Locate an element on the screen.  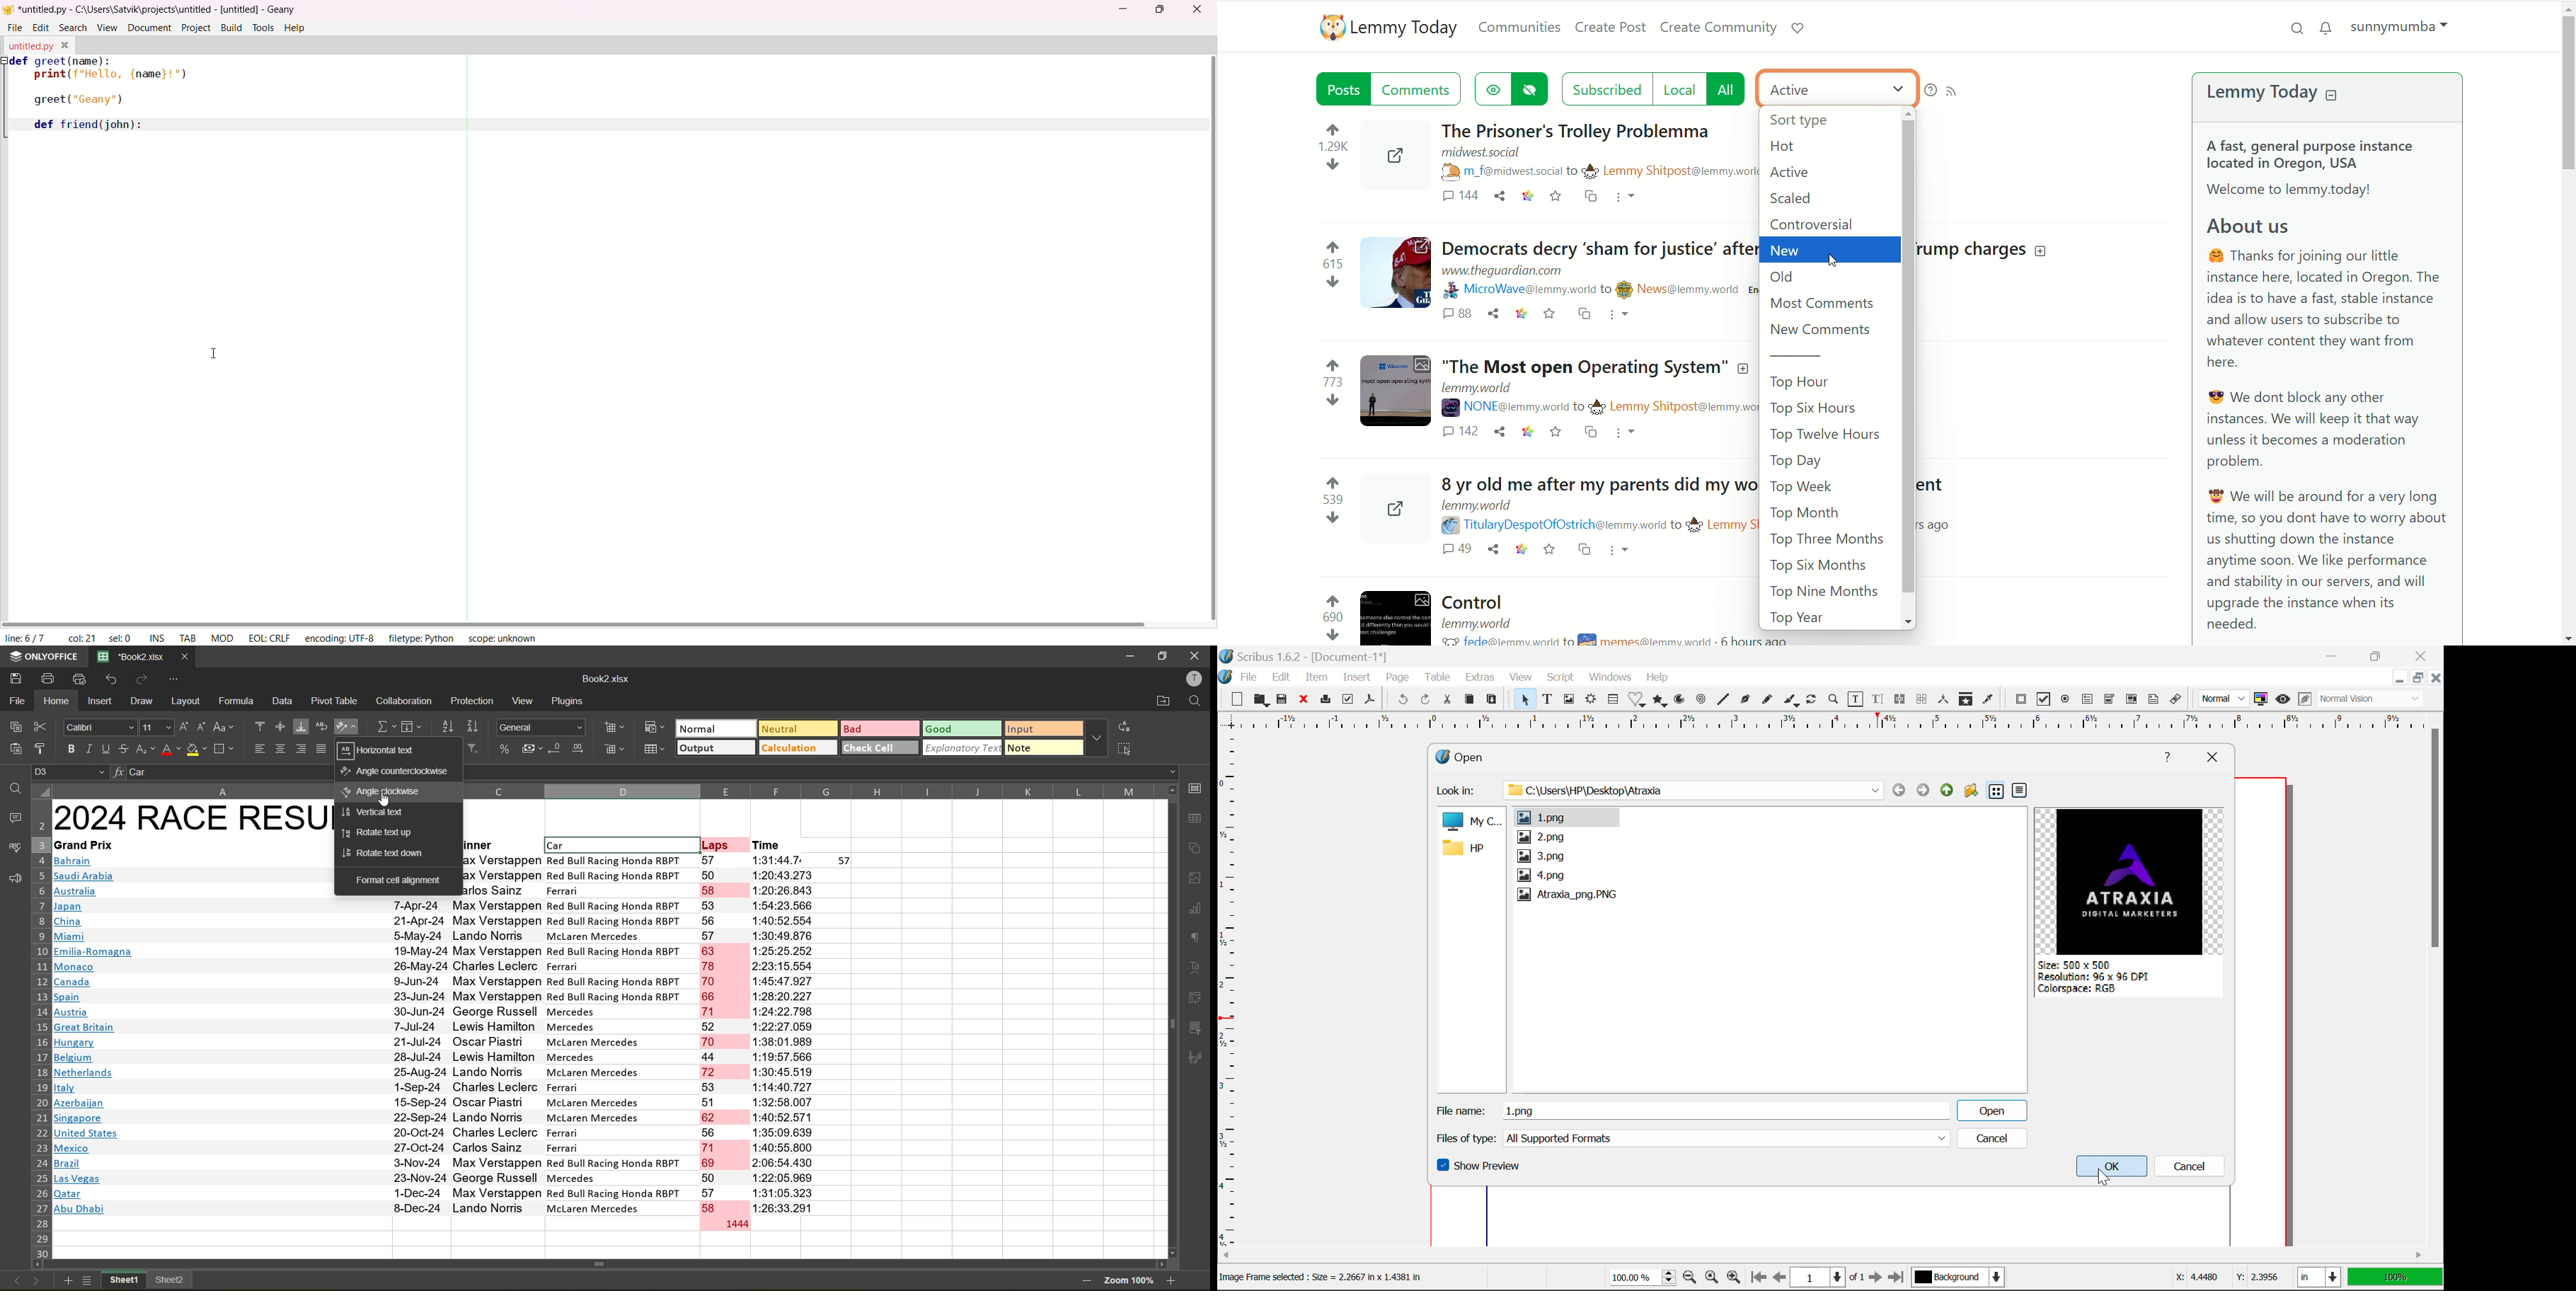
7 C:\Users\HP\Desktop\Atraxia is located at coordinates (1686, 789).